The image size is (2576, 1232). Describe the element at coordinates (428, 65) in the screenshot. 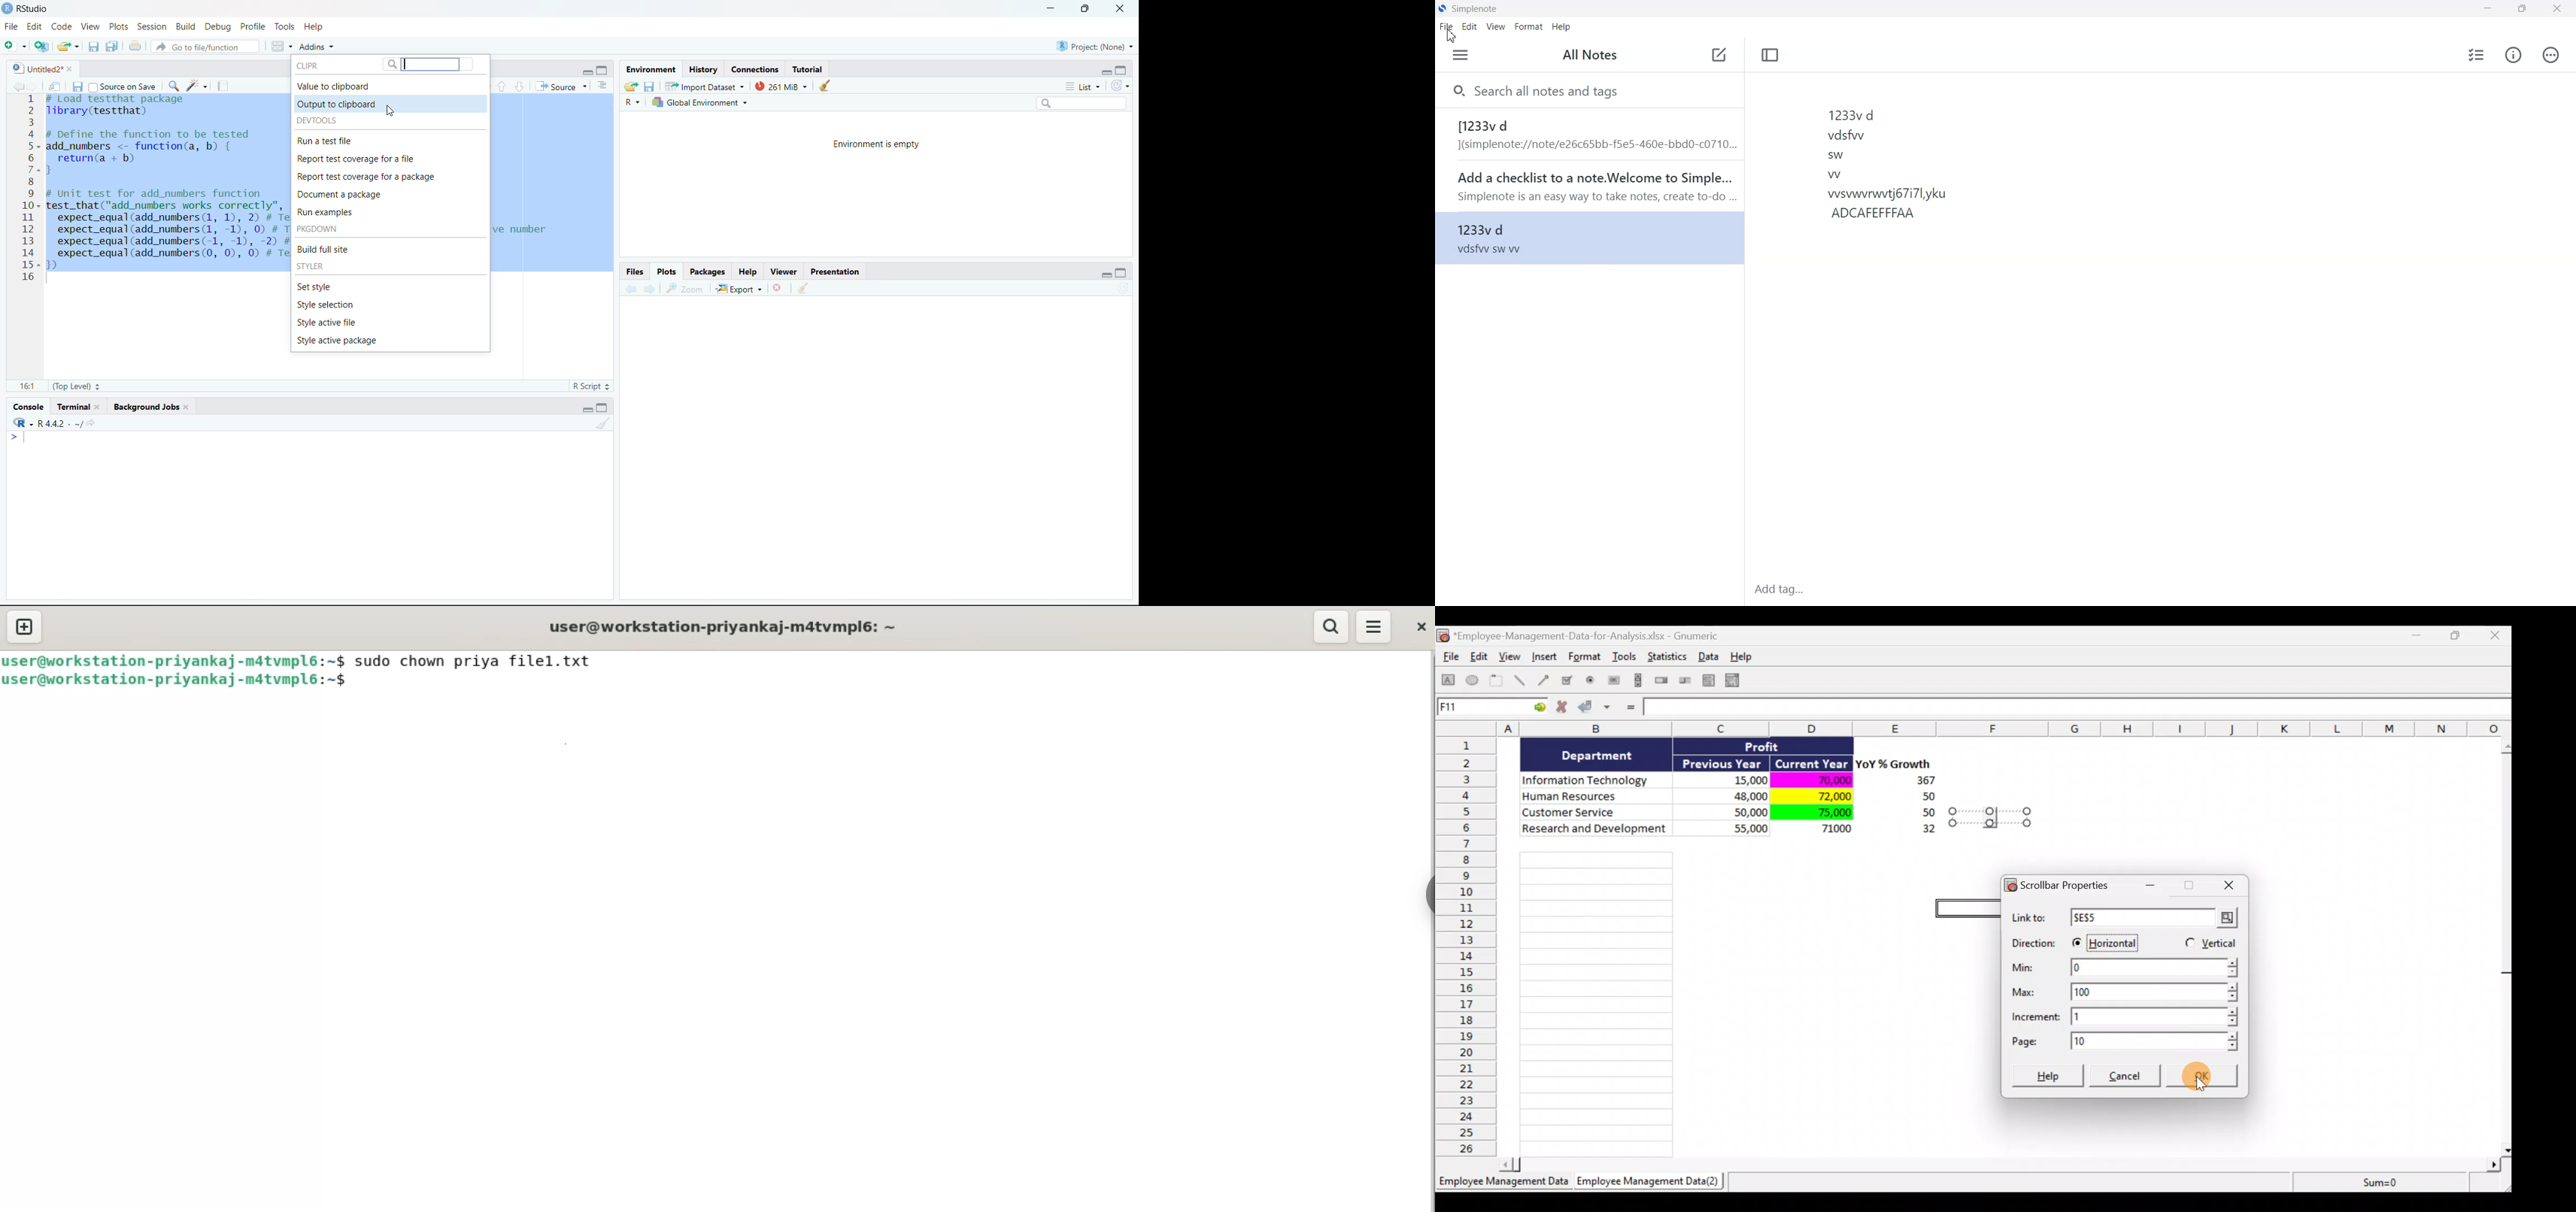

I see `Search bar` at that location.